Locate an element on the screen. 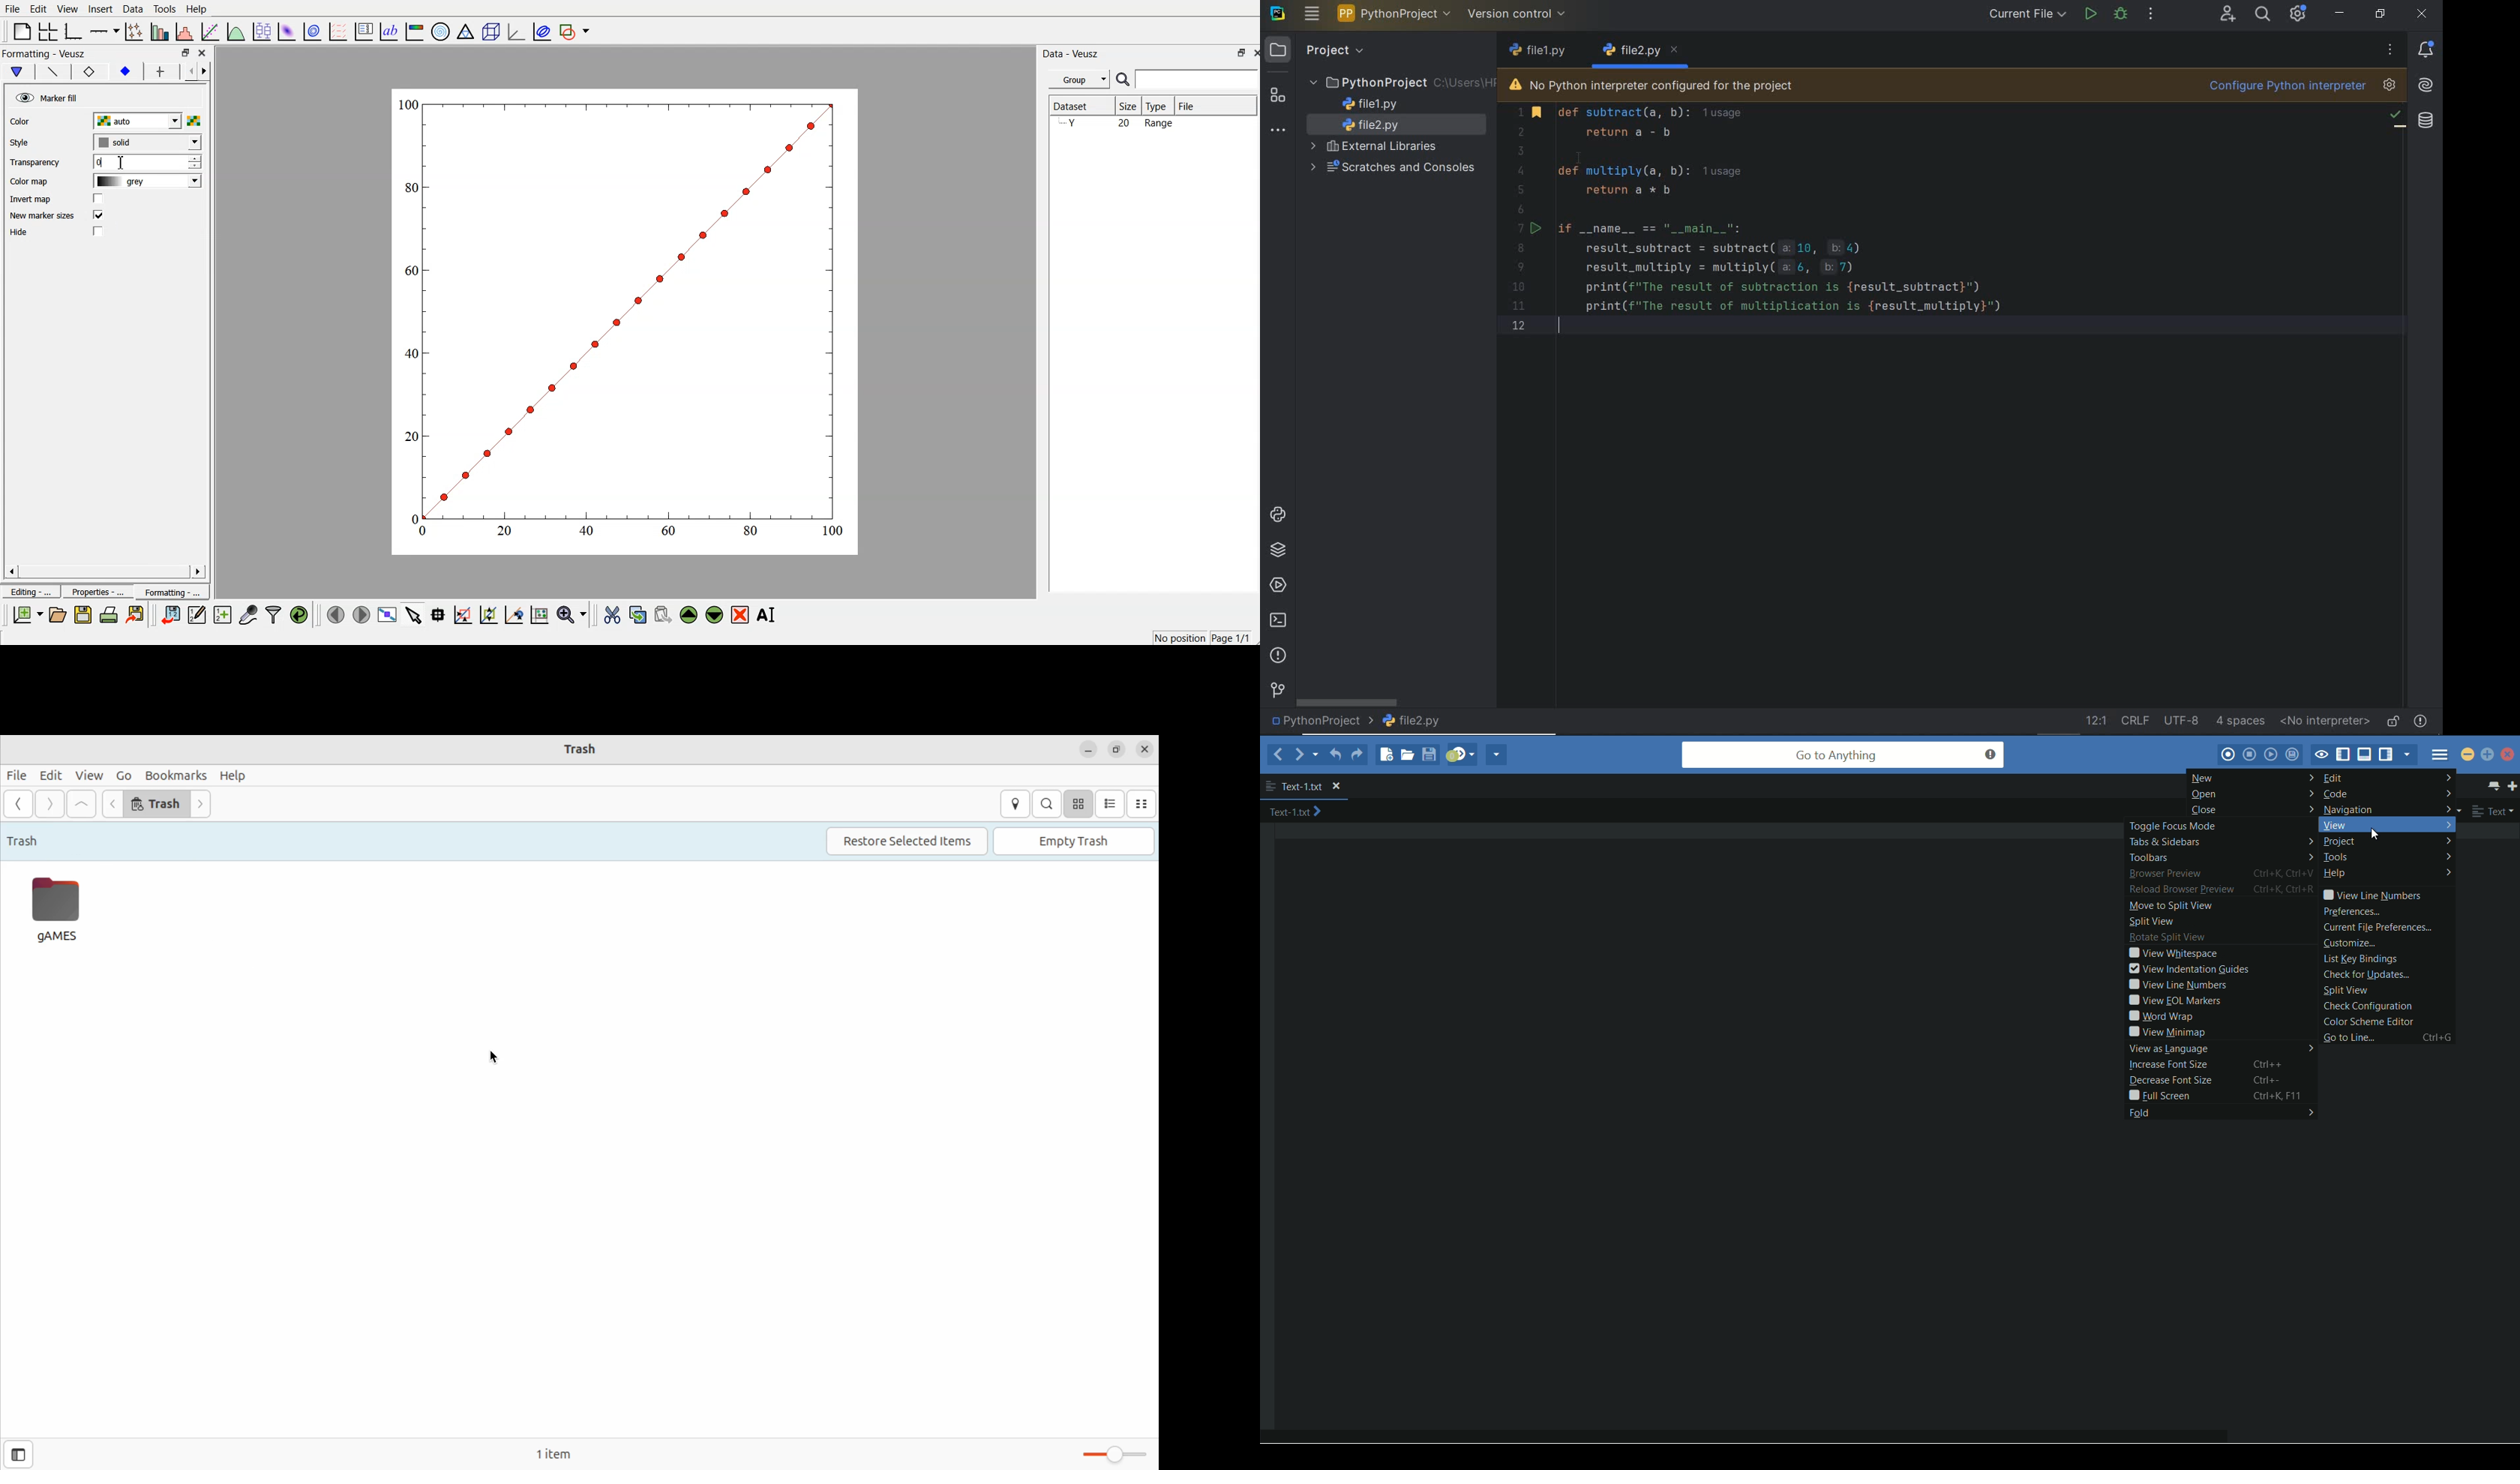 The width and height of the screenshot is (2520, 1484). help is located at coordinates (2389, 874).